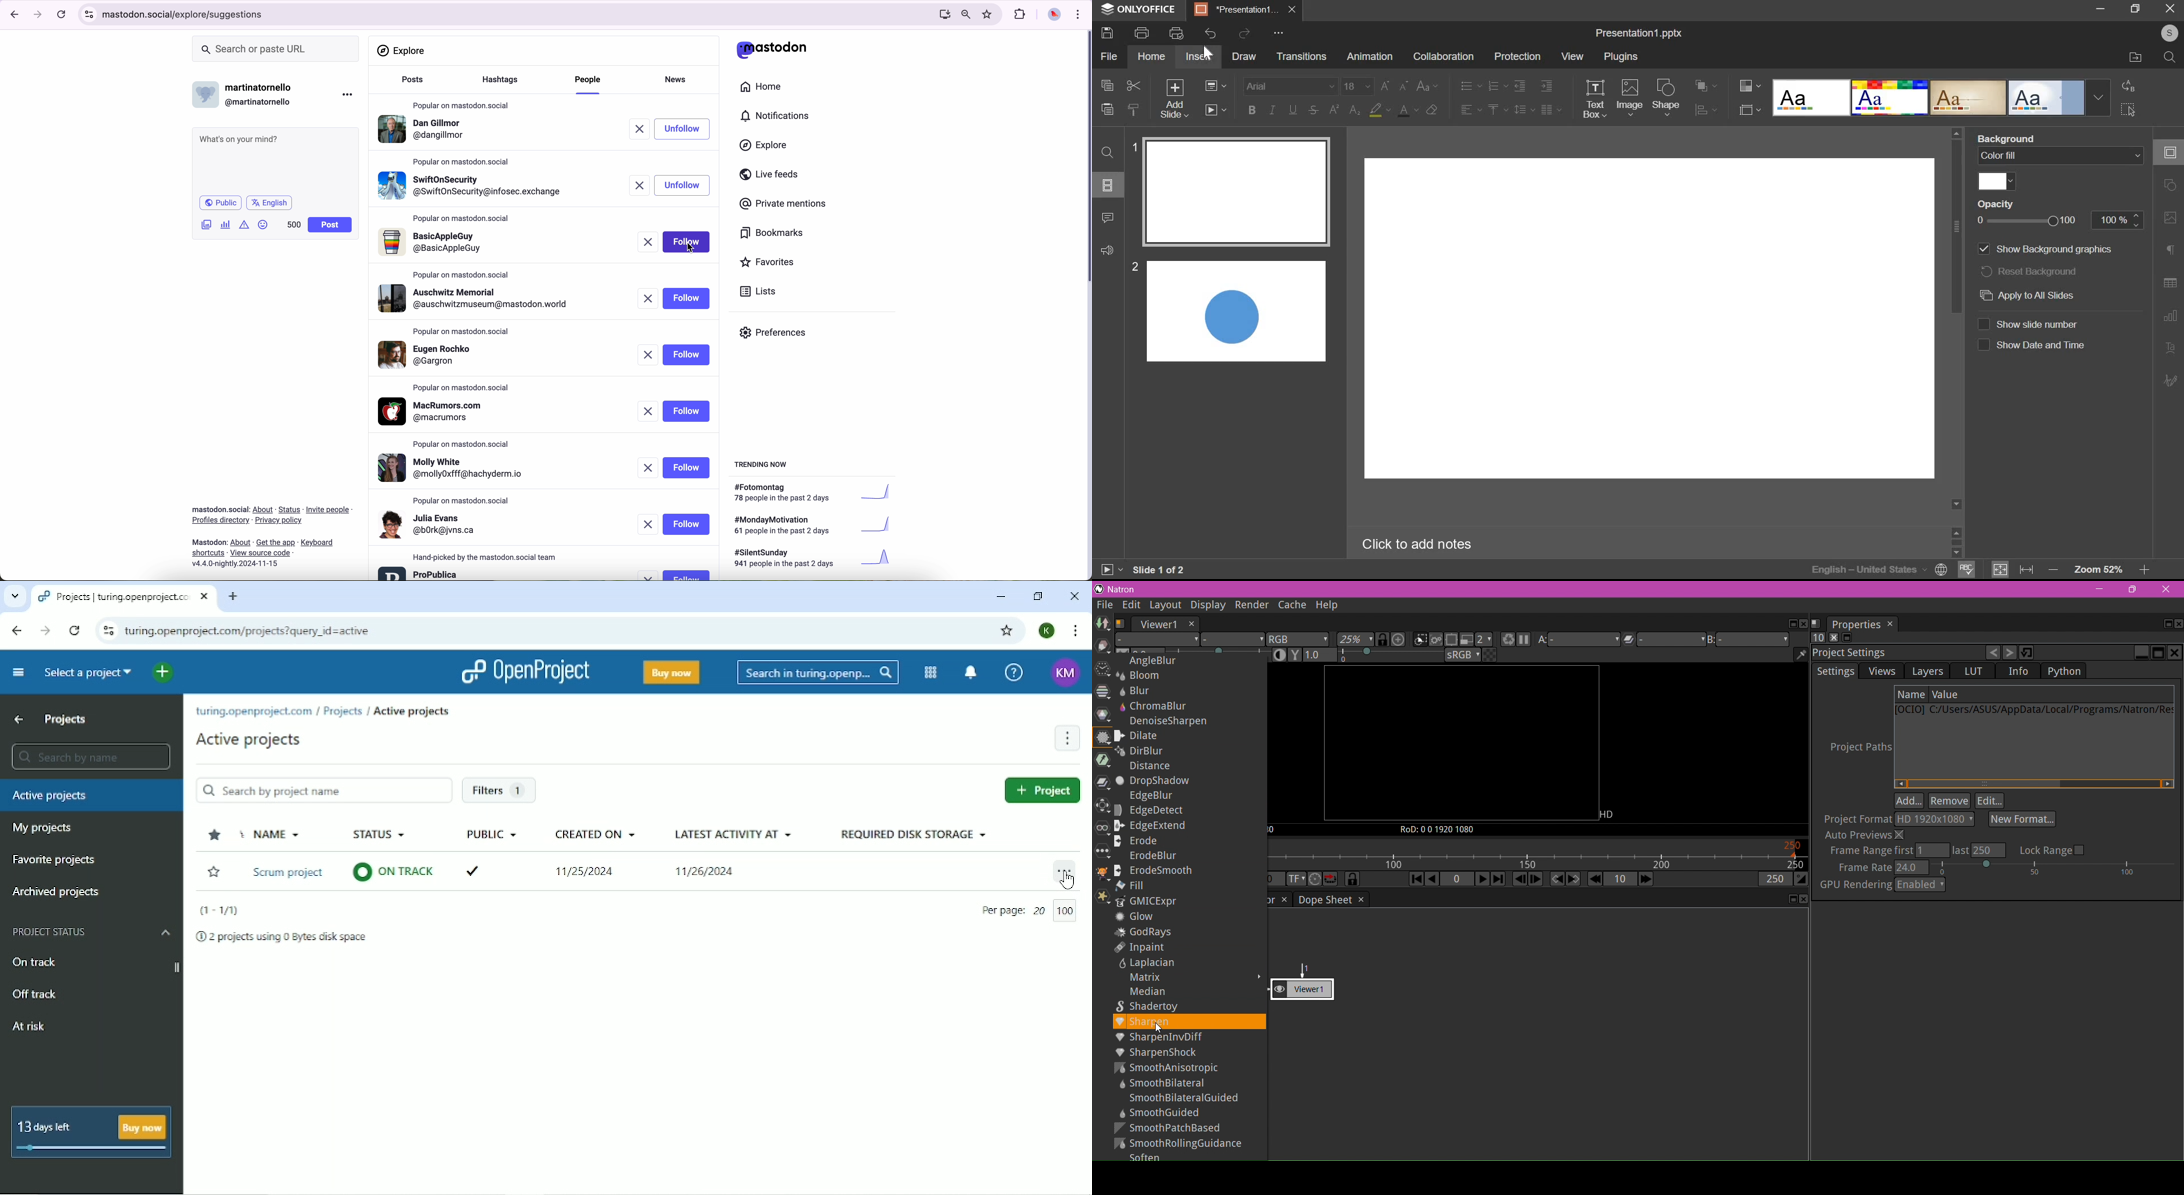 The width and height of the screenshot is (2184, 1204). Describe the element at coordinates (2173, 251) in the screenshot. I see `Paragraph settings` at that location.